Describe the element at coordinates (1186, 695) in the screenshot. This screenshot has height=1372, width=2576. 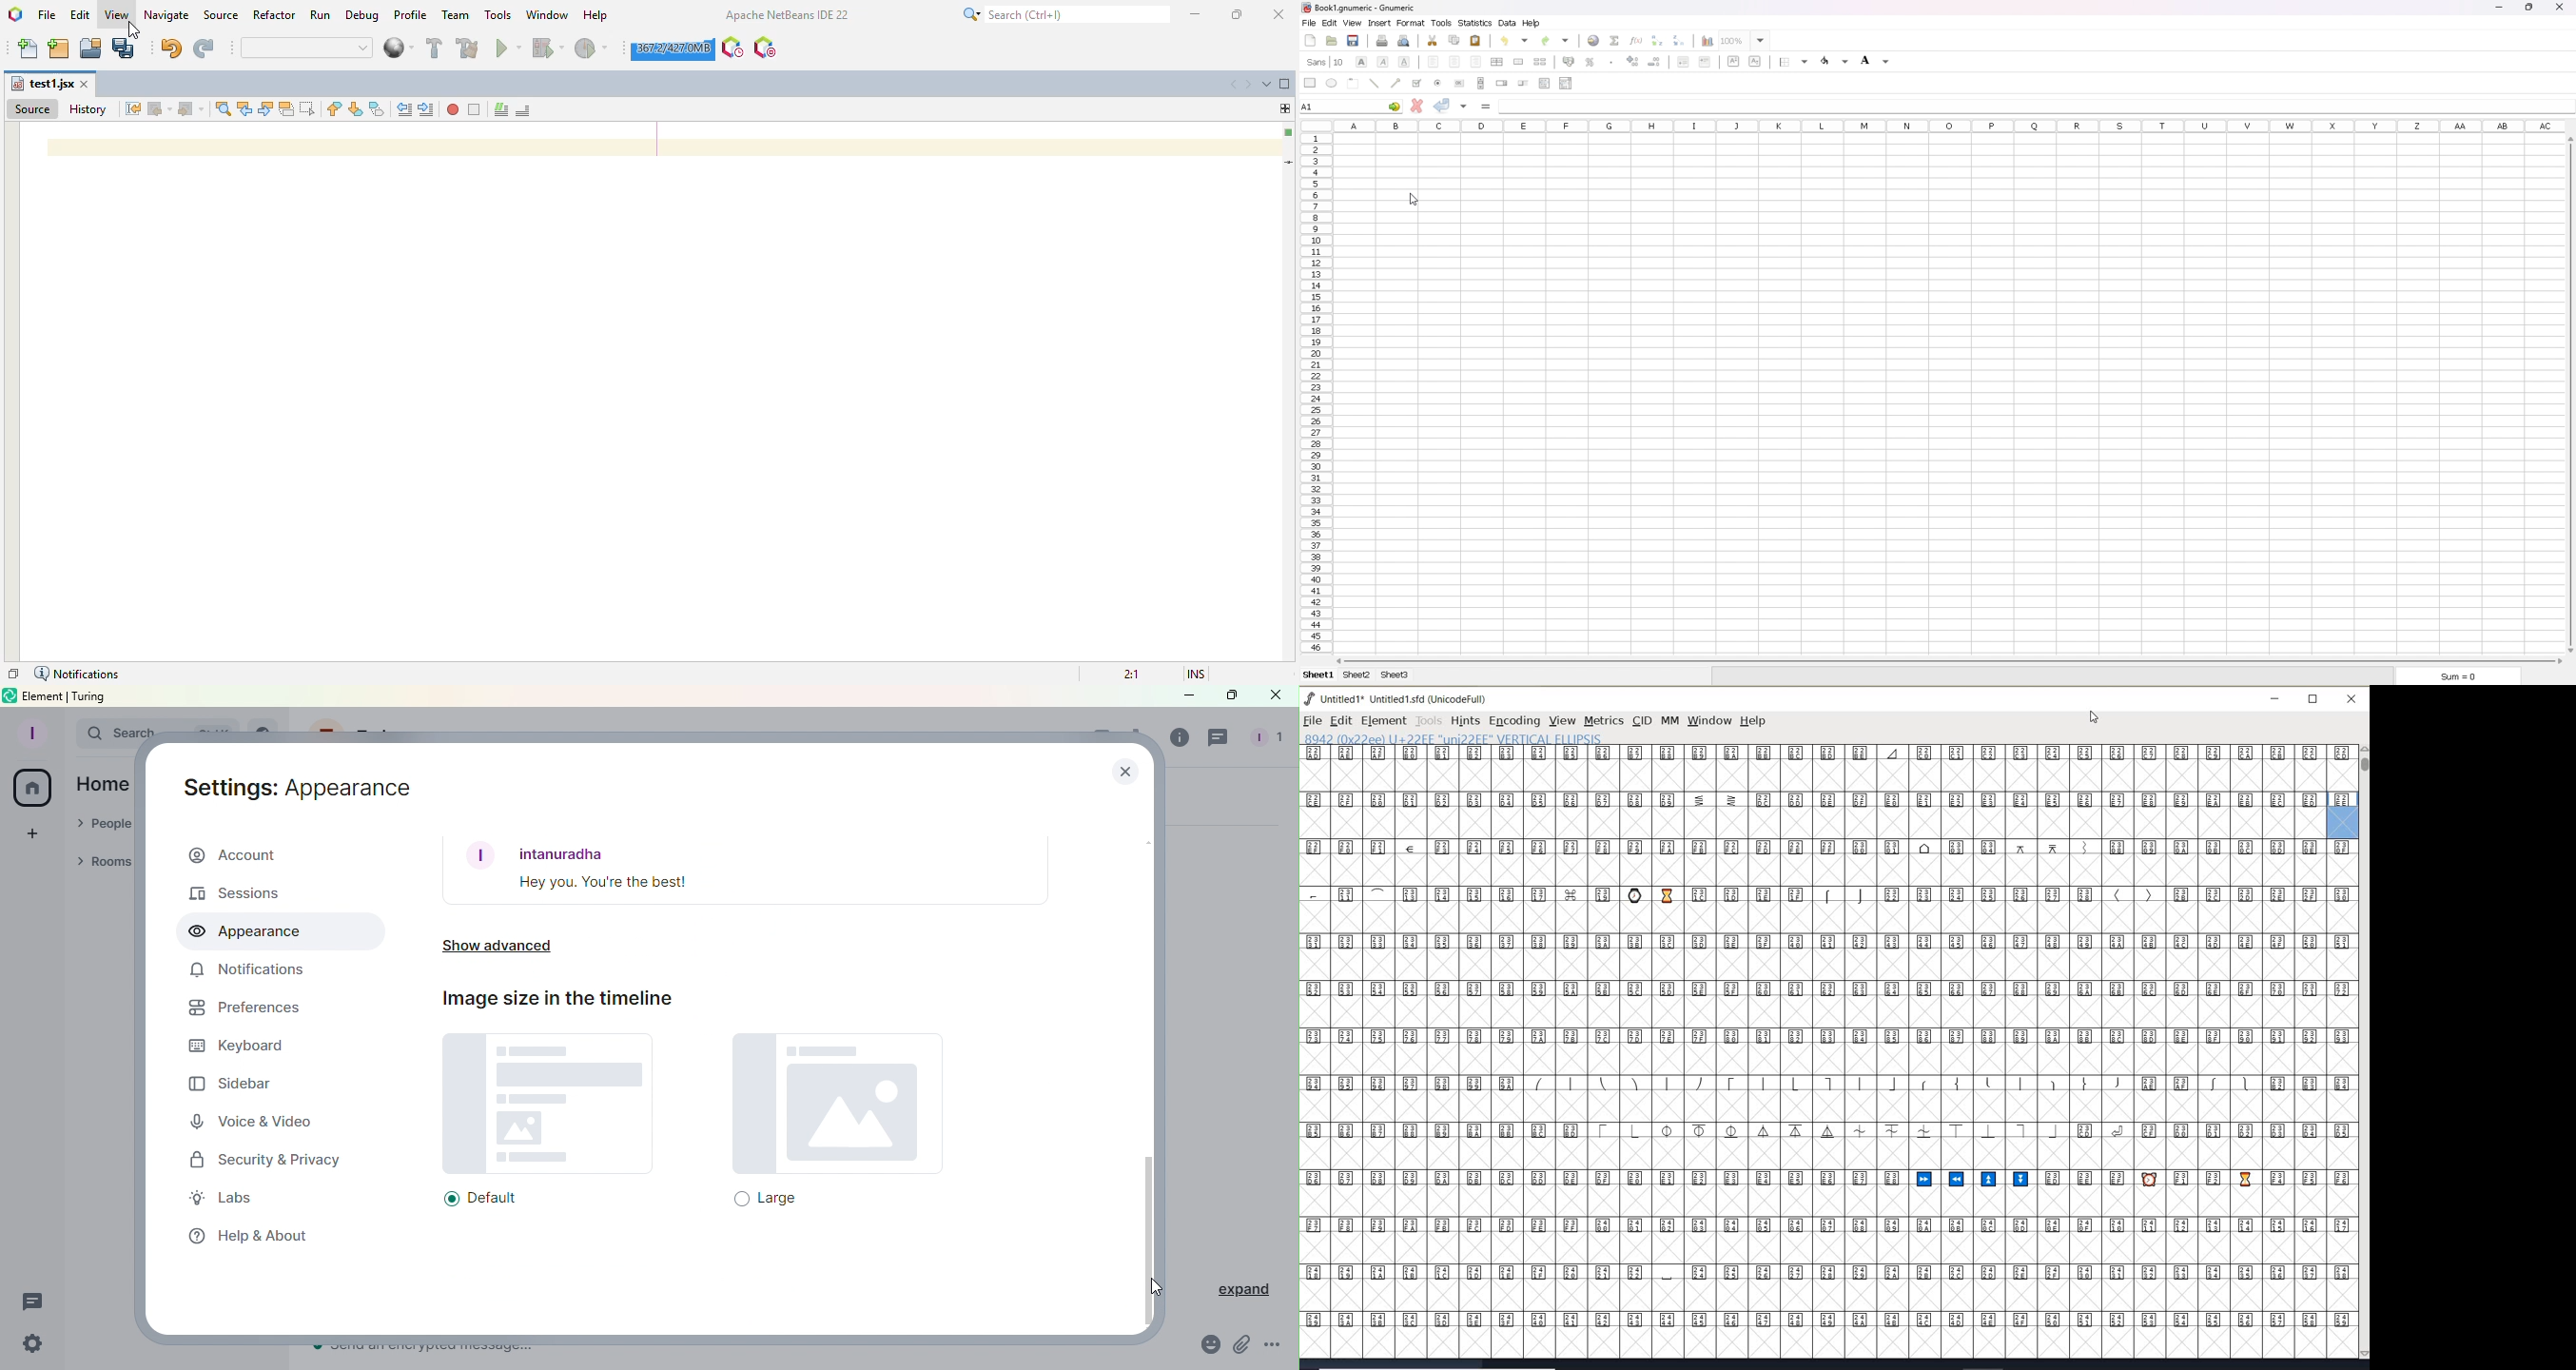
I see `Minimize` at that location.